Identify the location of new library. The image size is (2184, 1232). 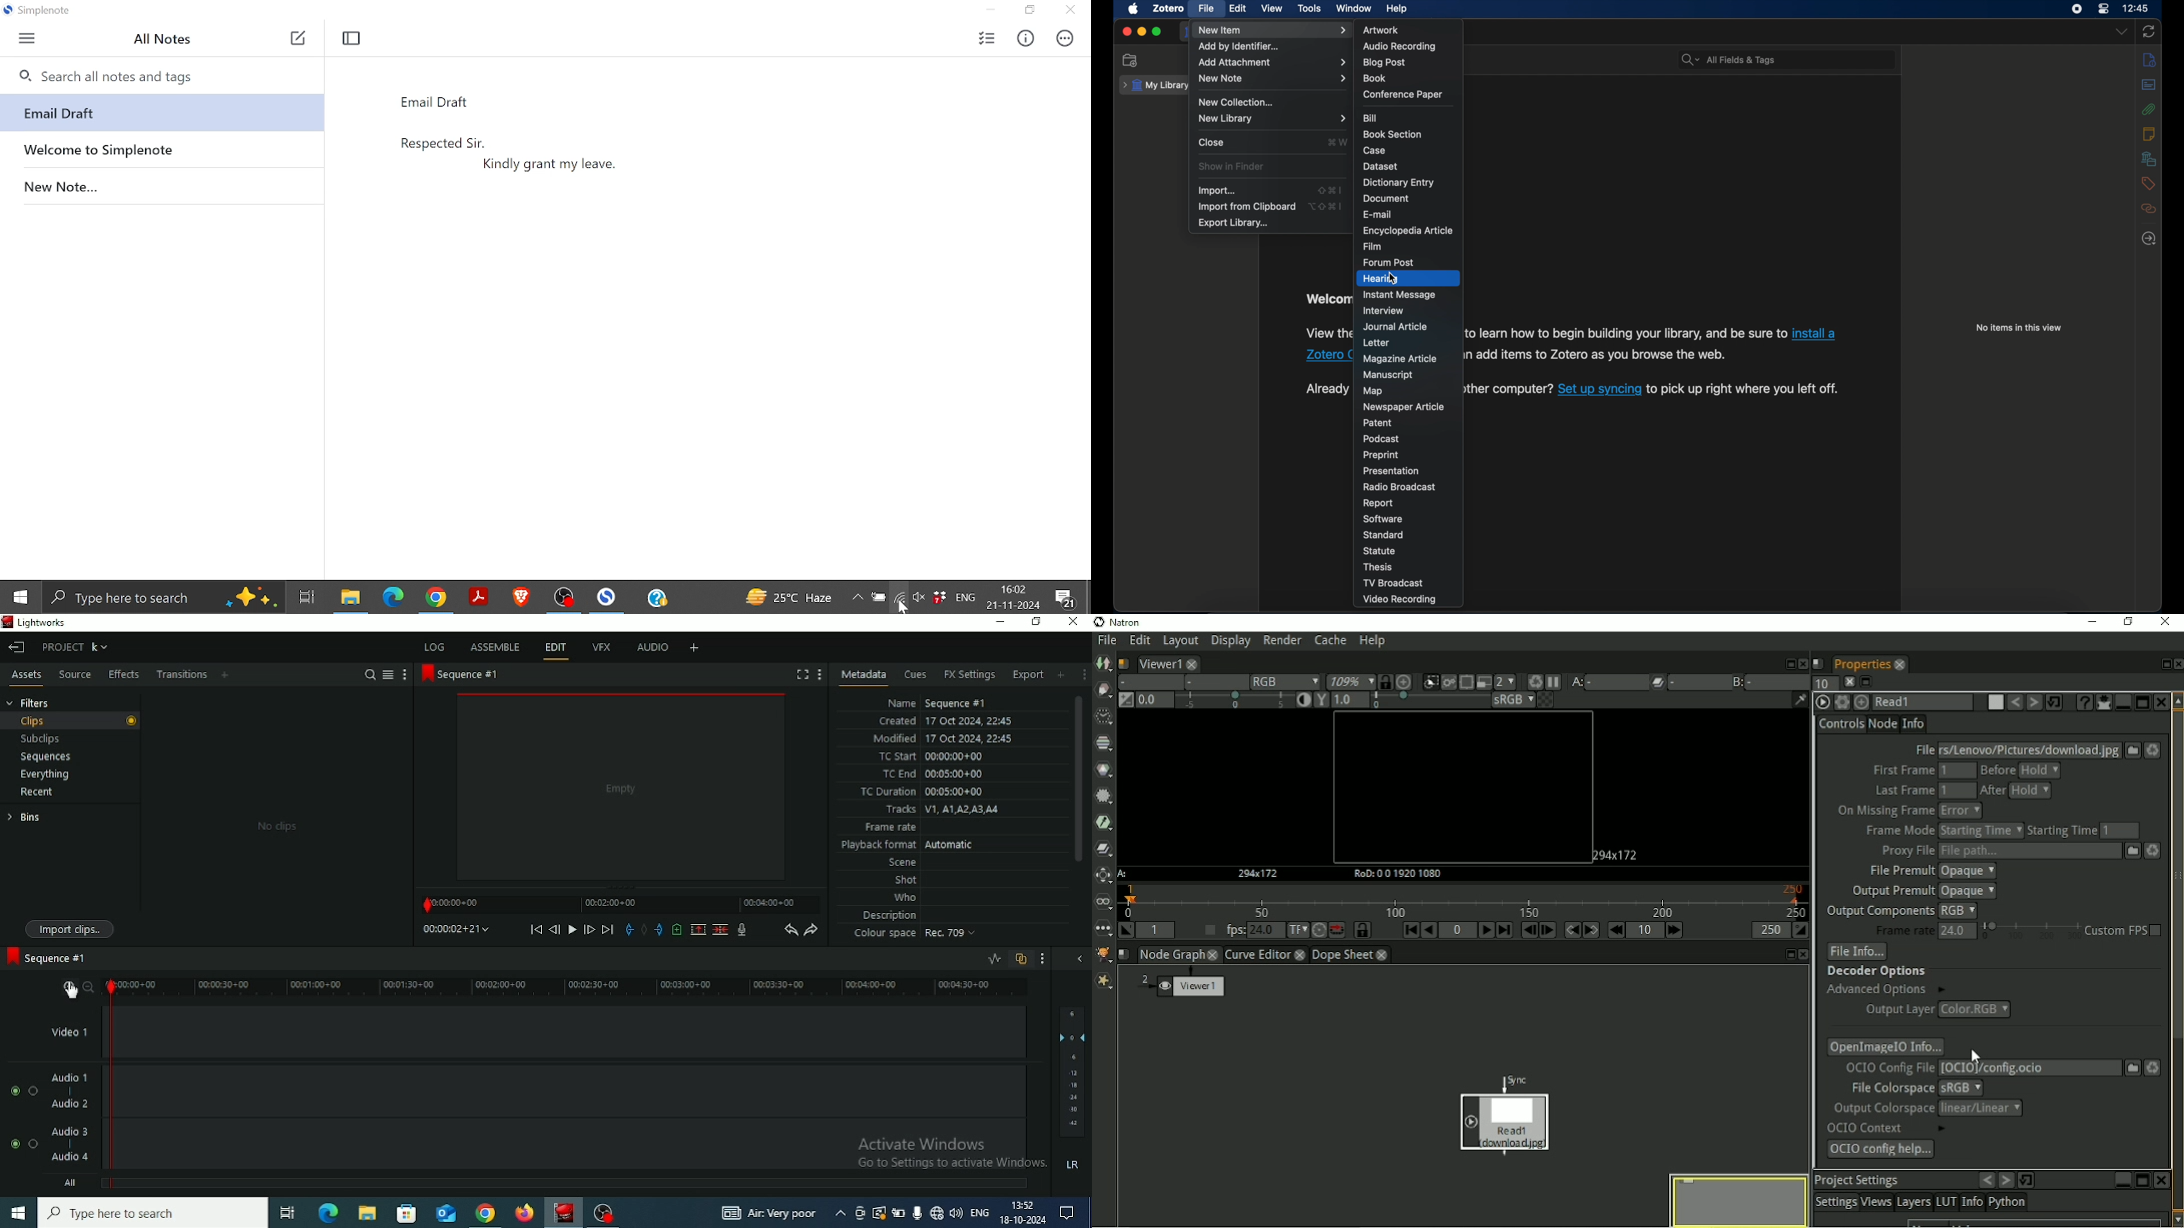
(1273, 118).